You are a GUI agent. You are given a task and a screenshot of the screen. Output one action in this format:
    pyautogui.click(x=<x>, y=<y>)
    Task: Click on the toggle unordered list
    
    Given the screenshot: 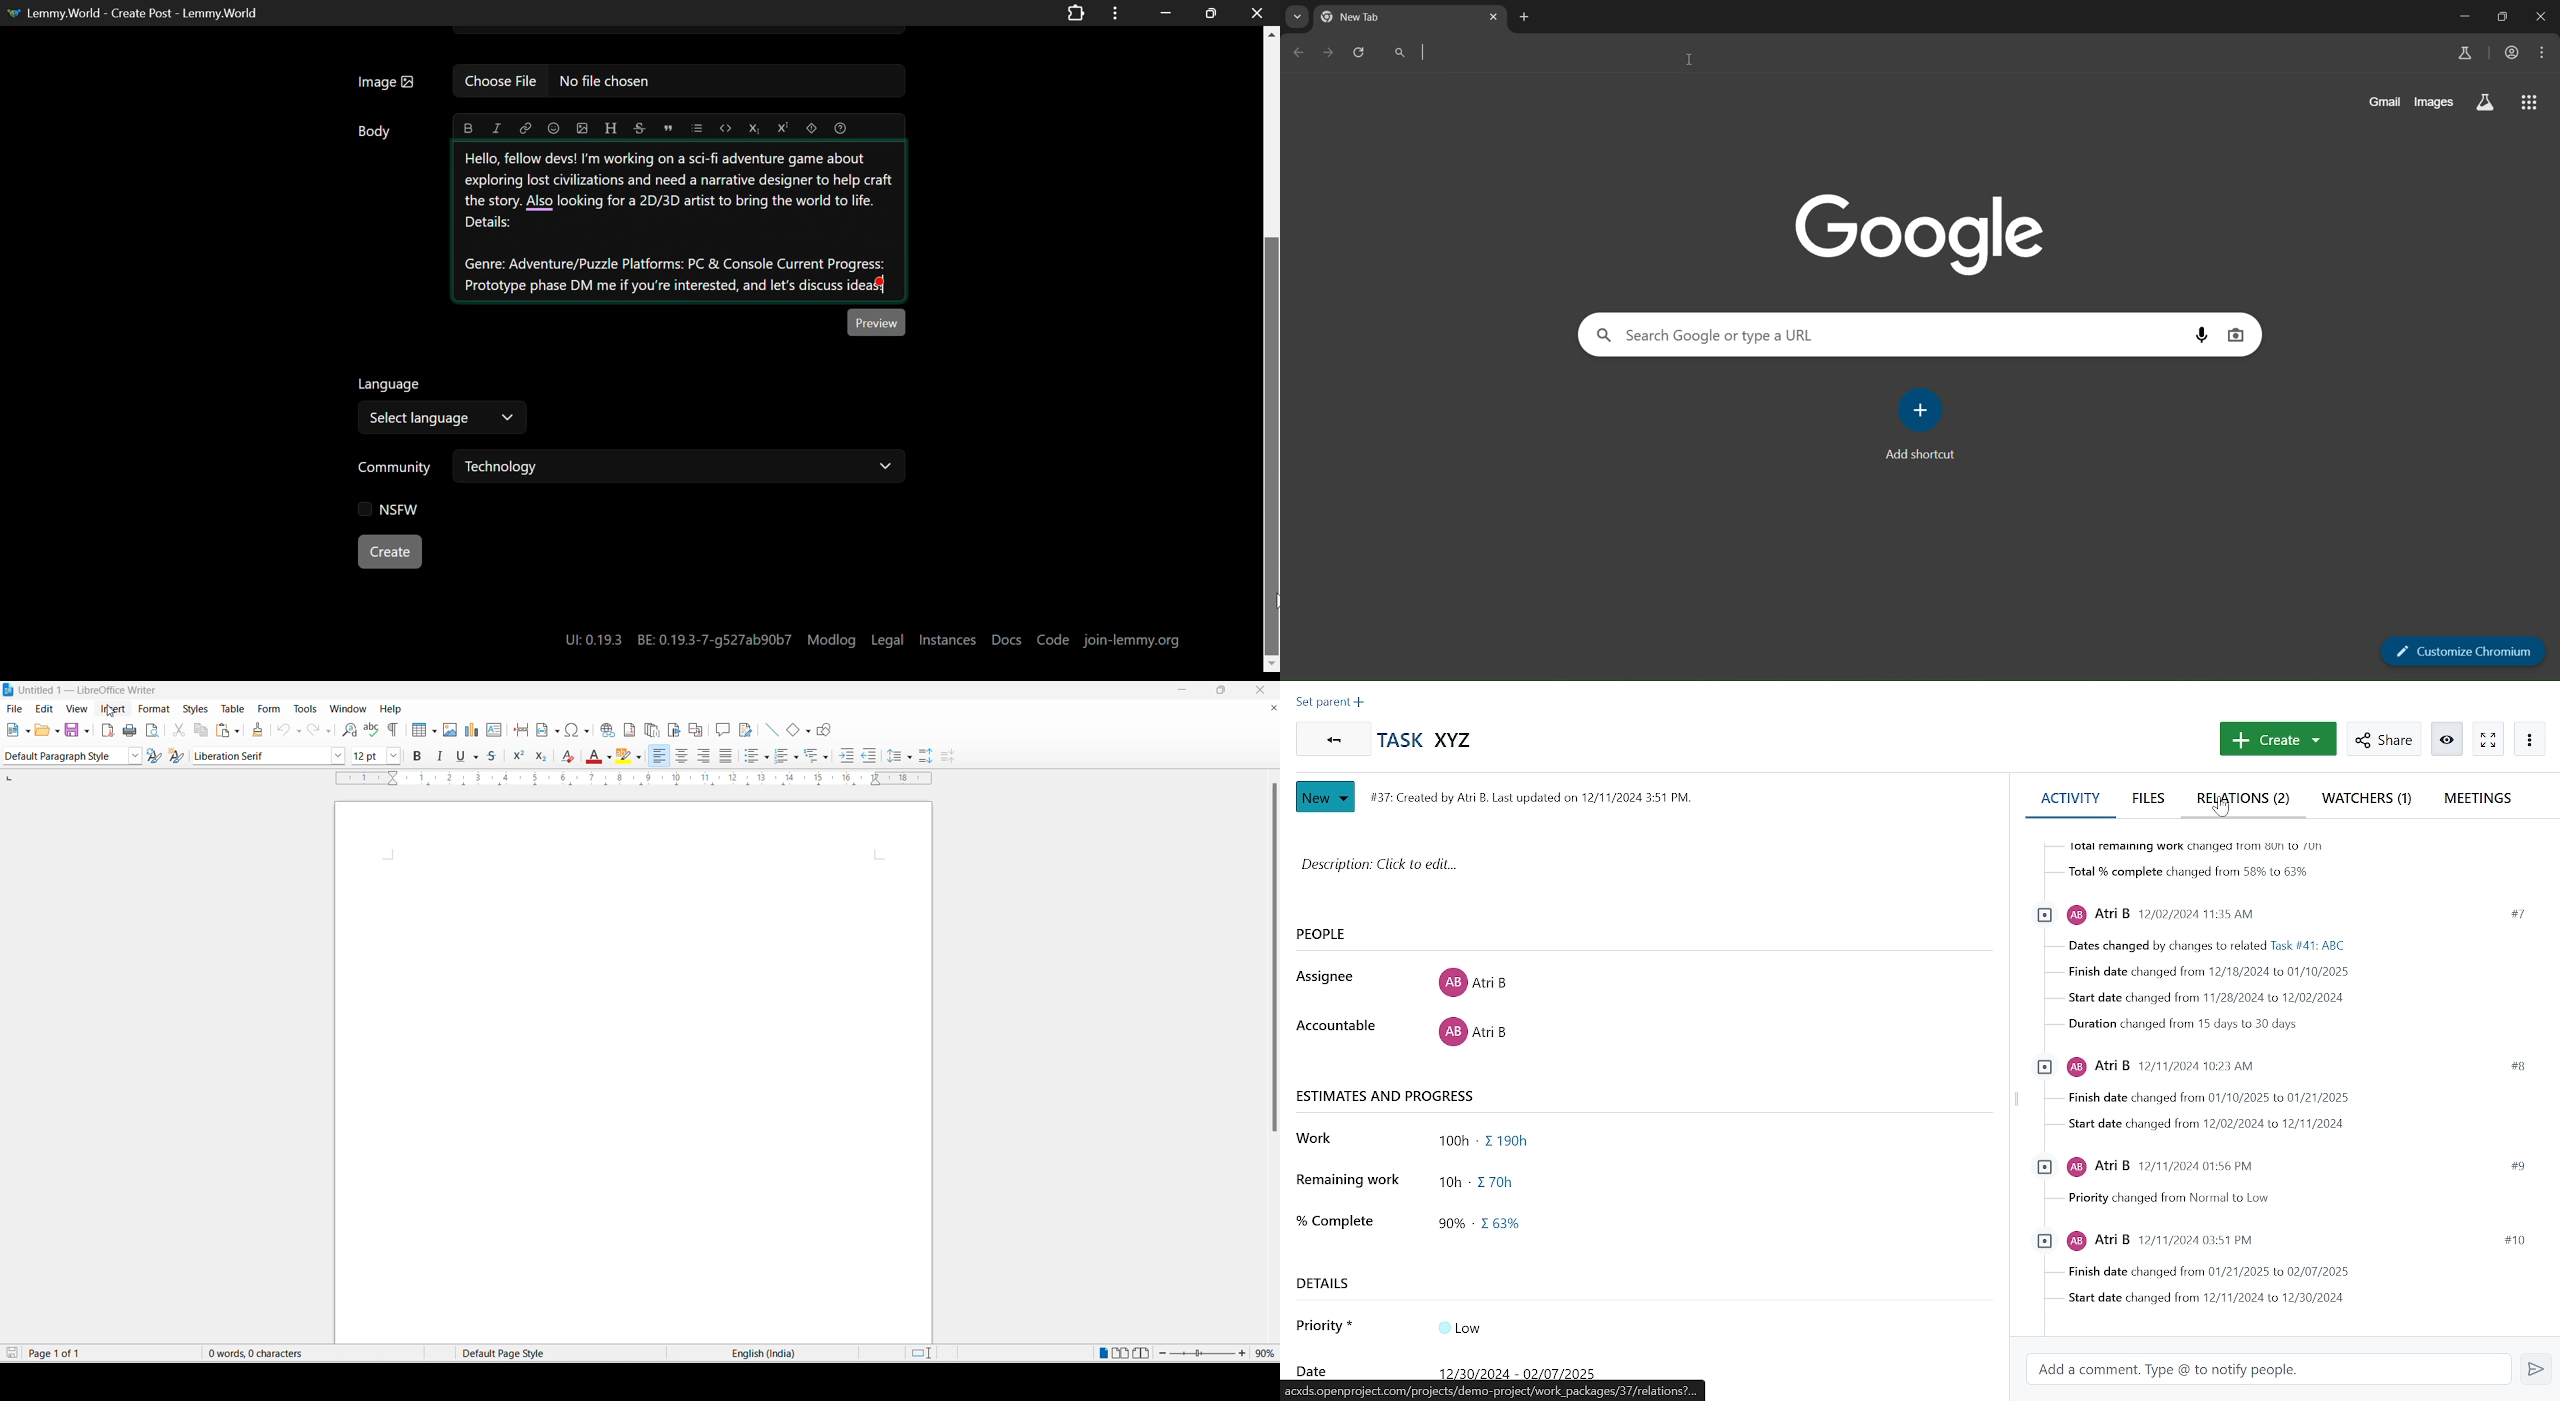 What is the action you would take?
    pyautogui.click(x=749, y=756)
    